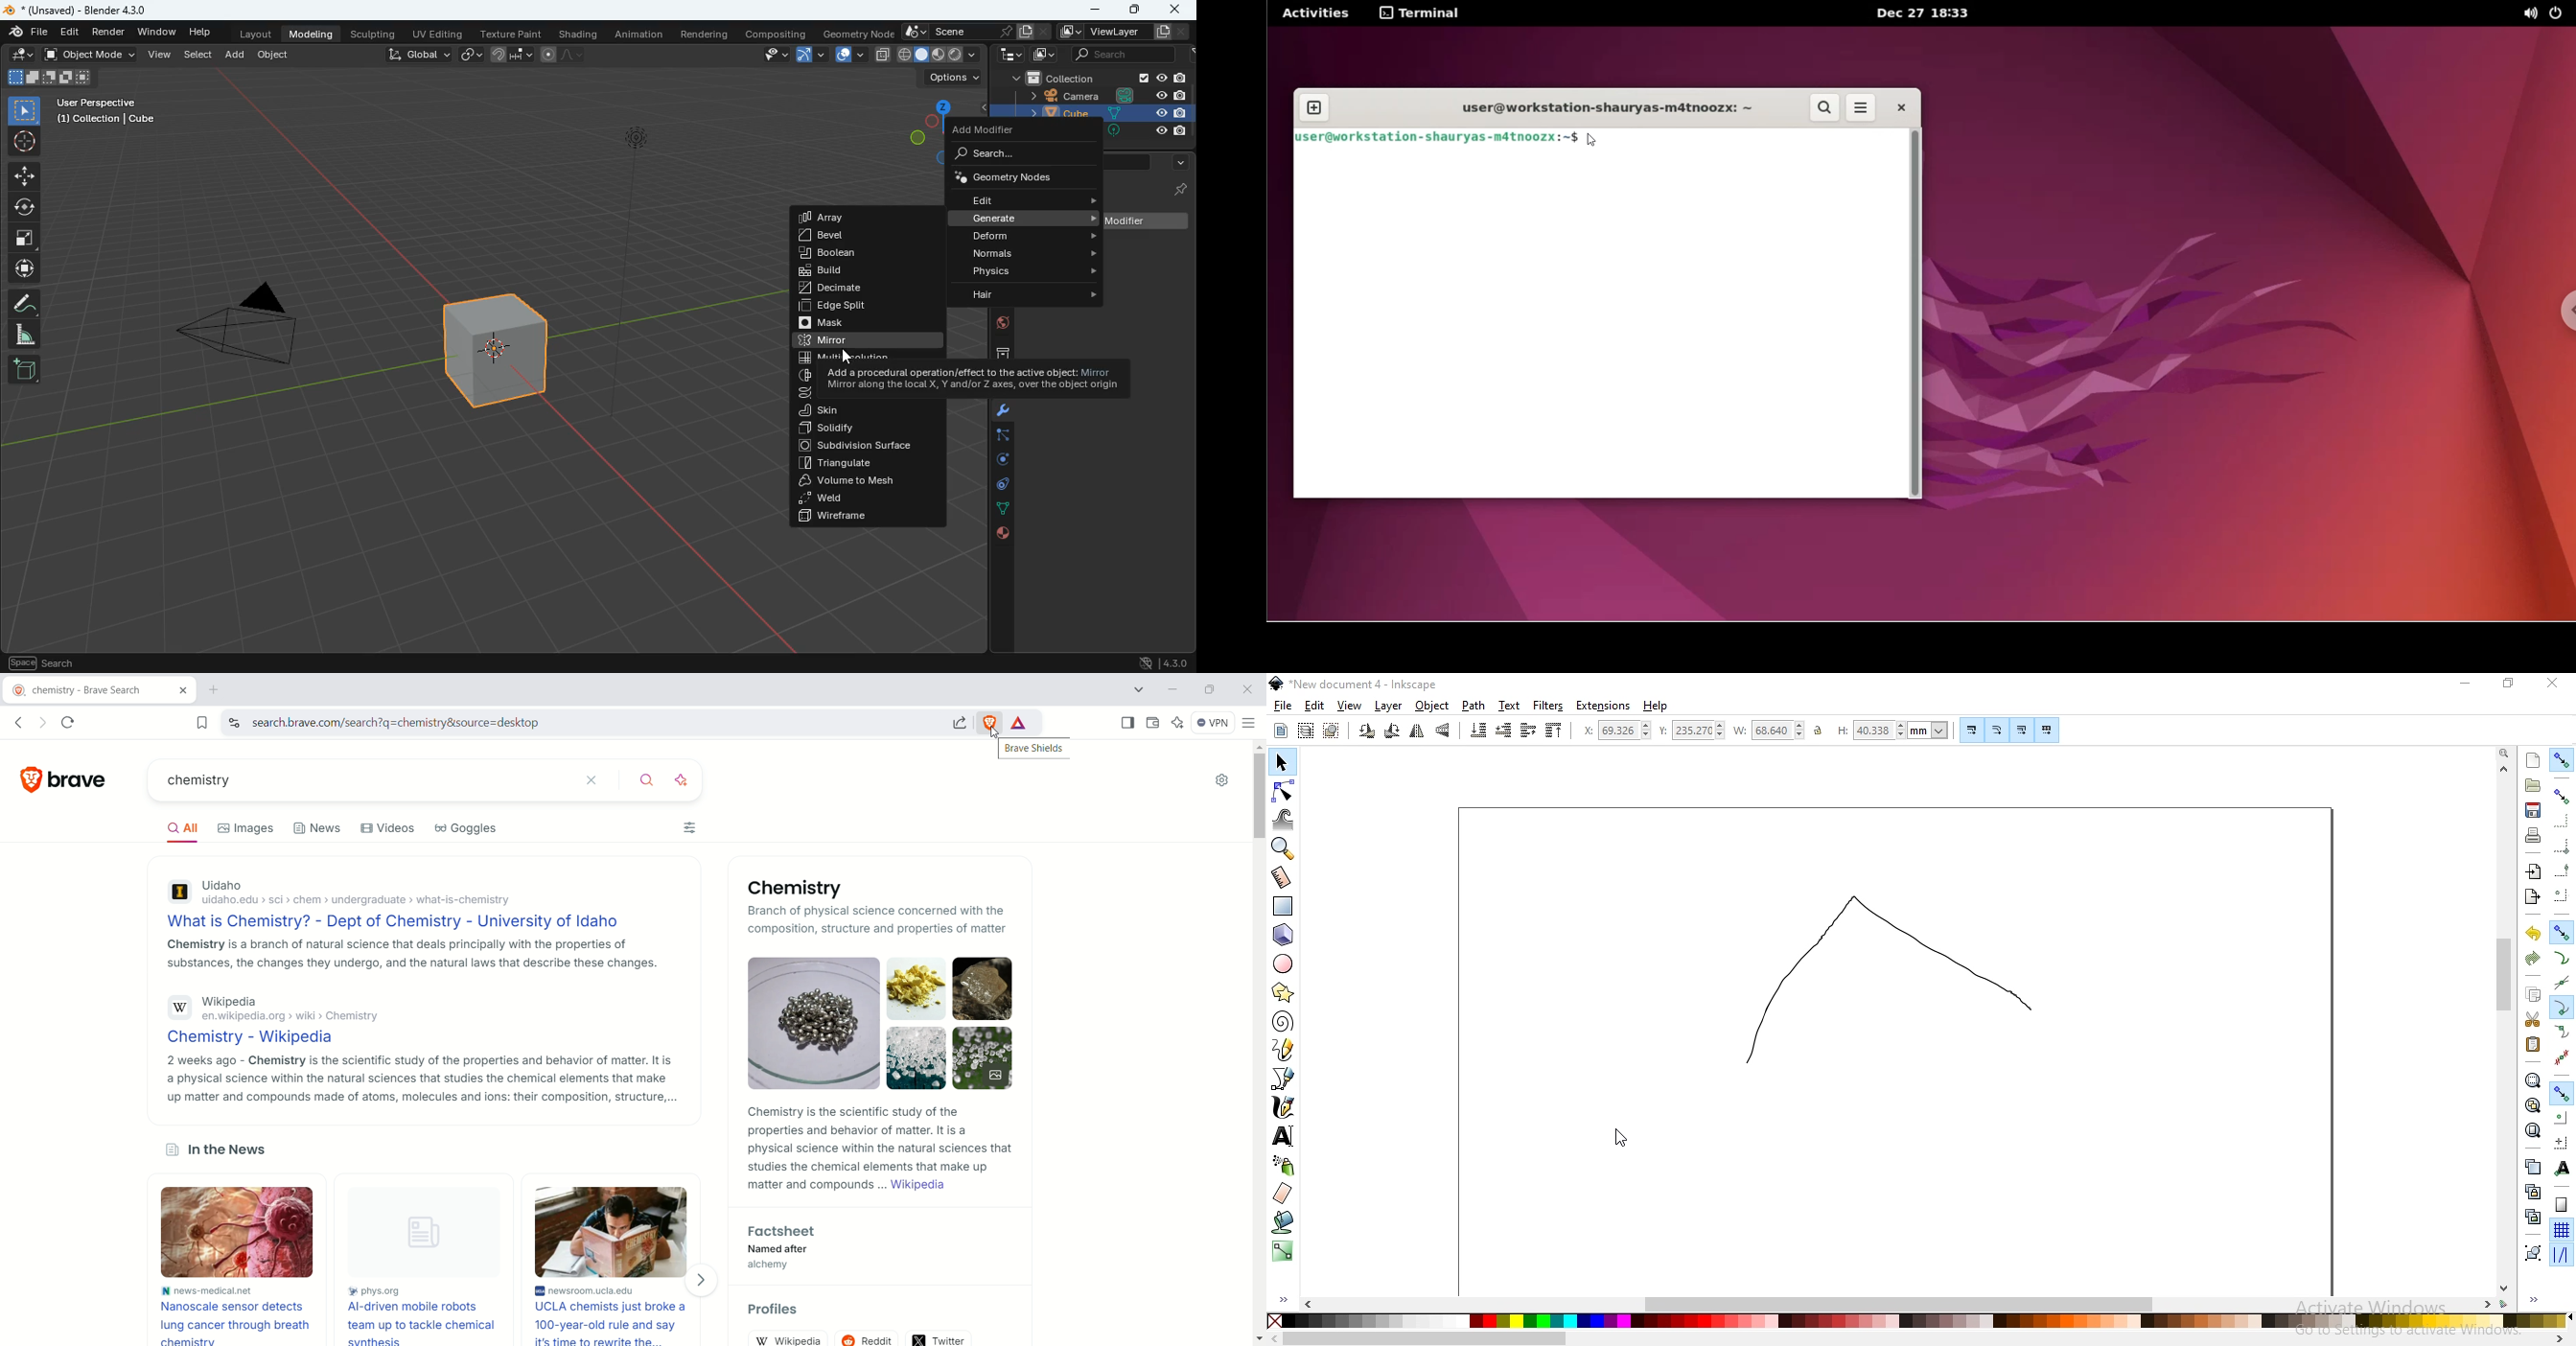 The image size is (2576, 1372). What do you see at coordinates (1438, 139) in the screenshot?
I see `user@workstation-shauryas-m4tnoozx:~$` at bounding box center [1438, 139].